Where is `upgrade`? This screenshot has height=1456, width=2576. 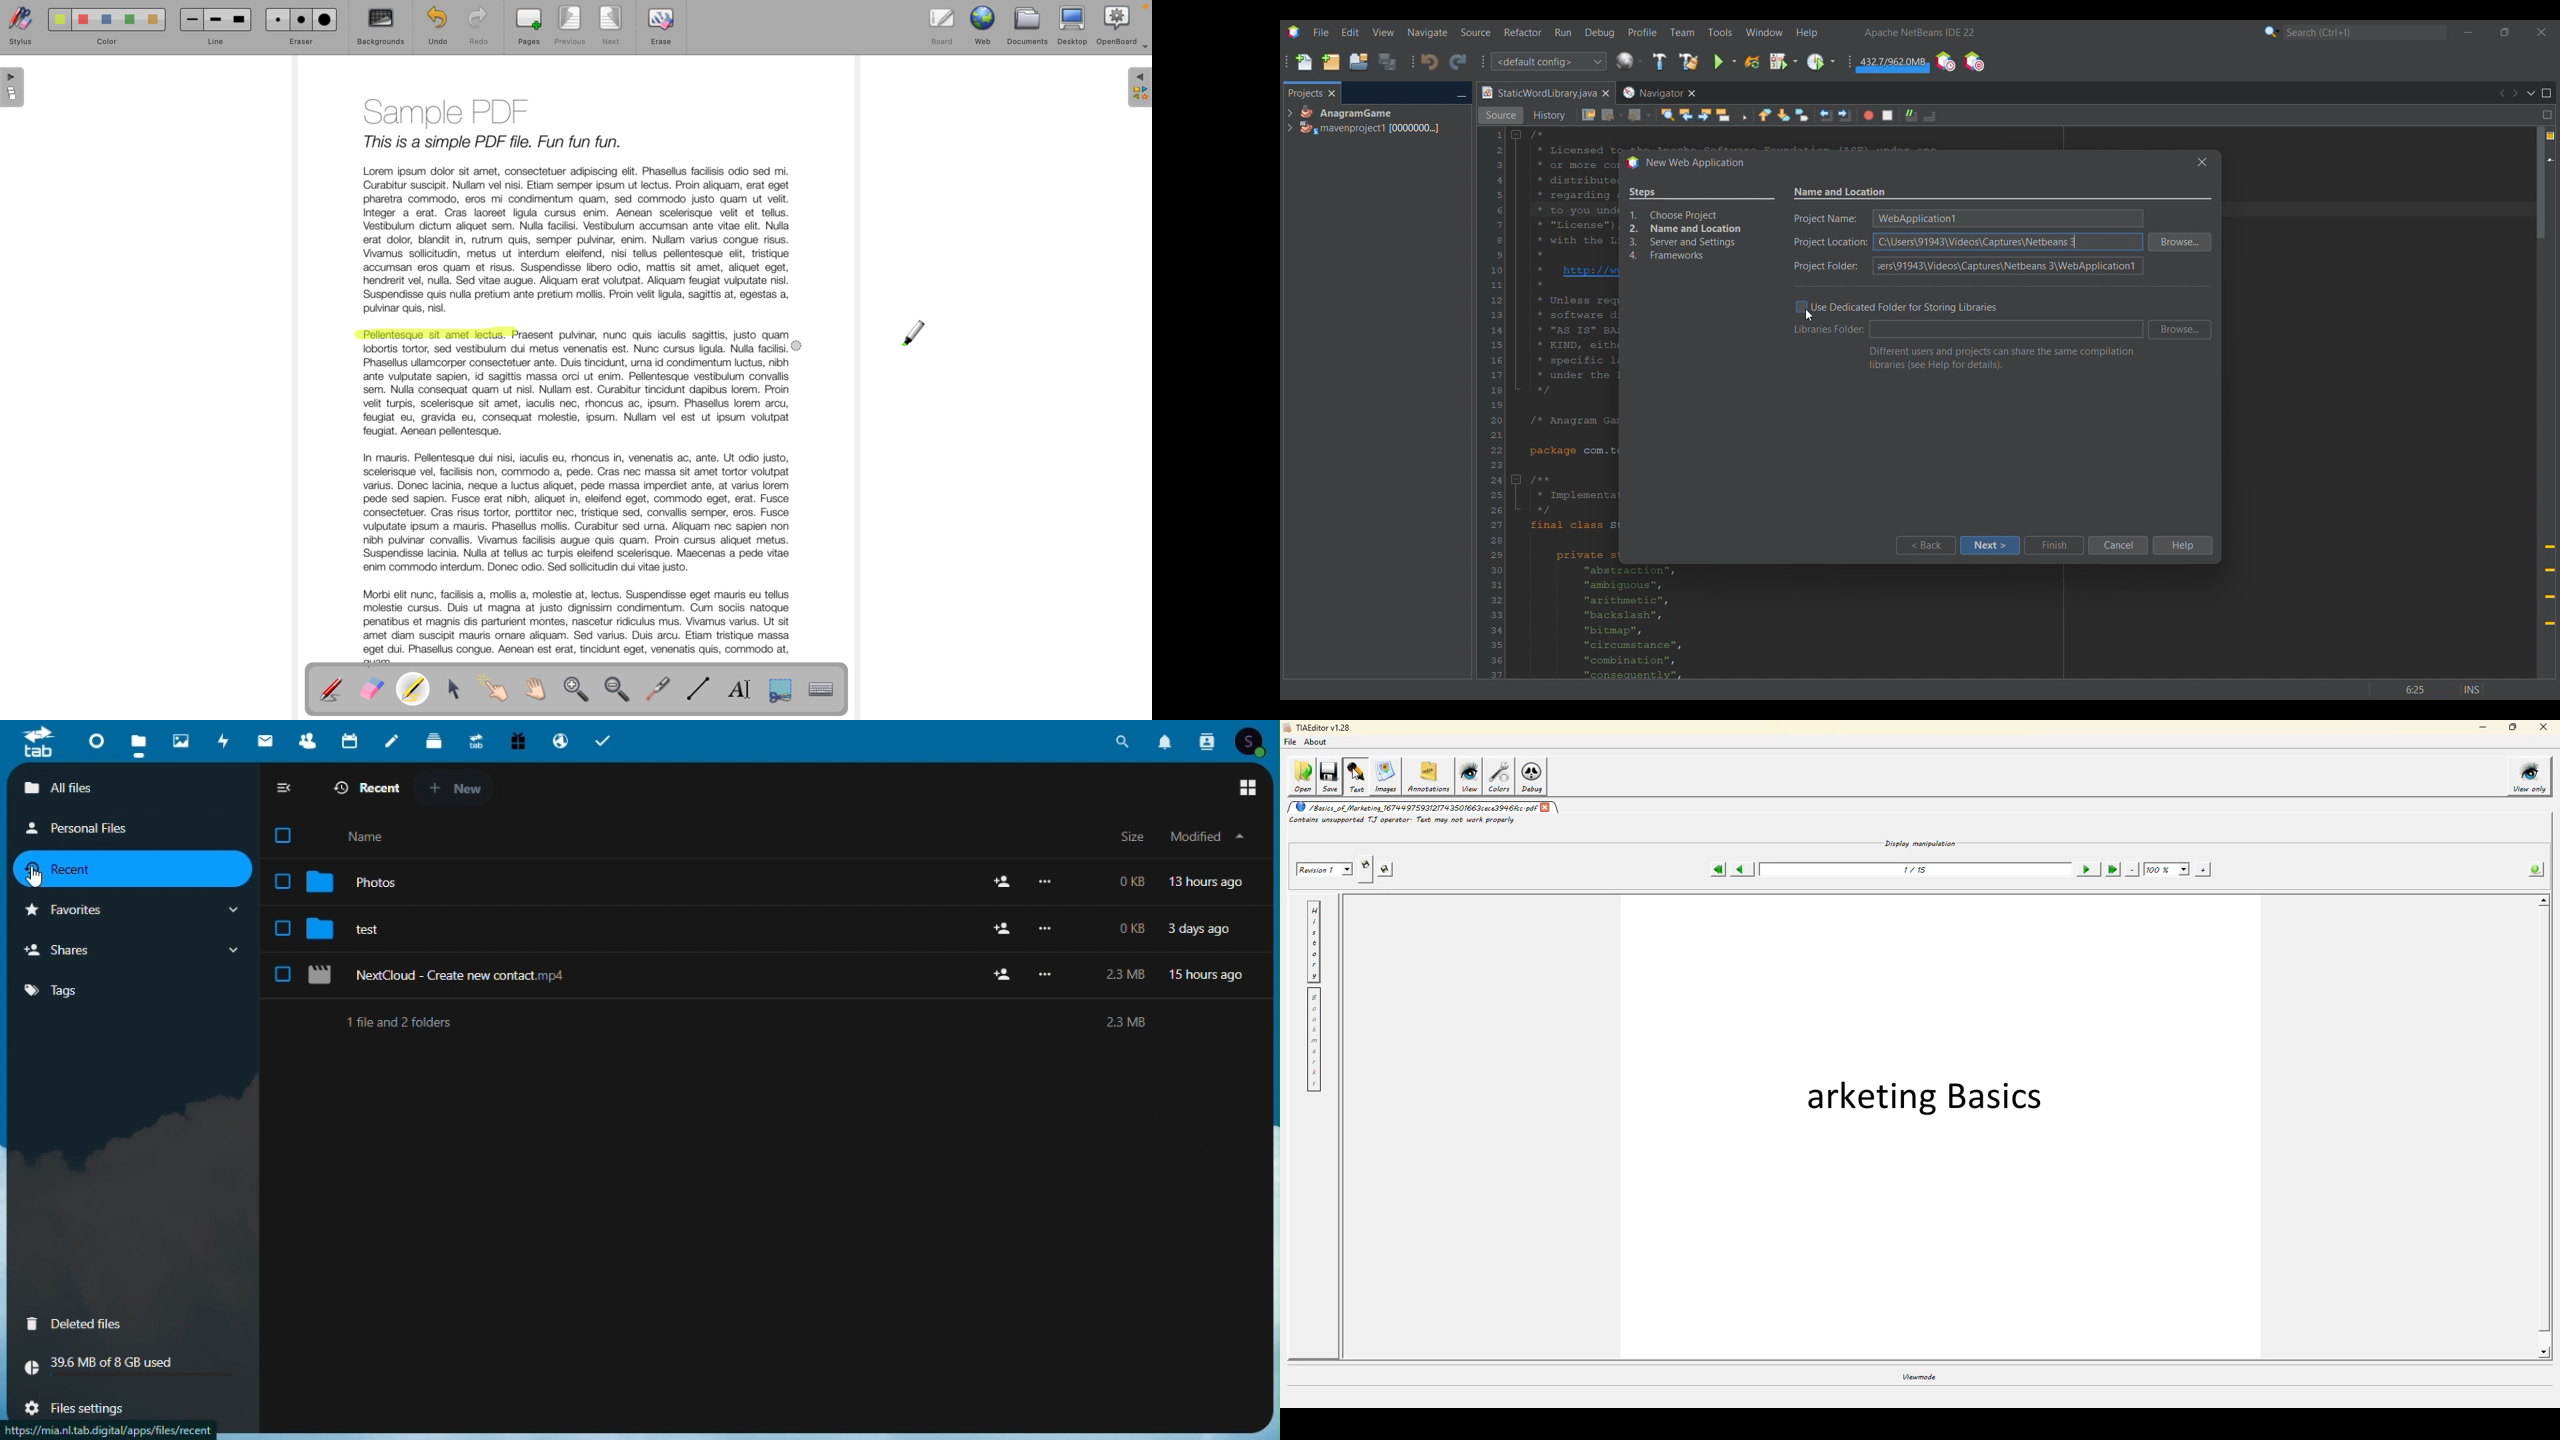 upgrade is located at coordinates (474, 739).